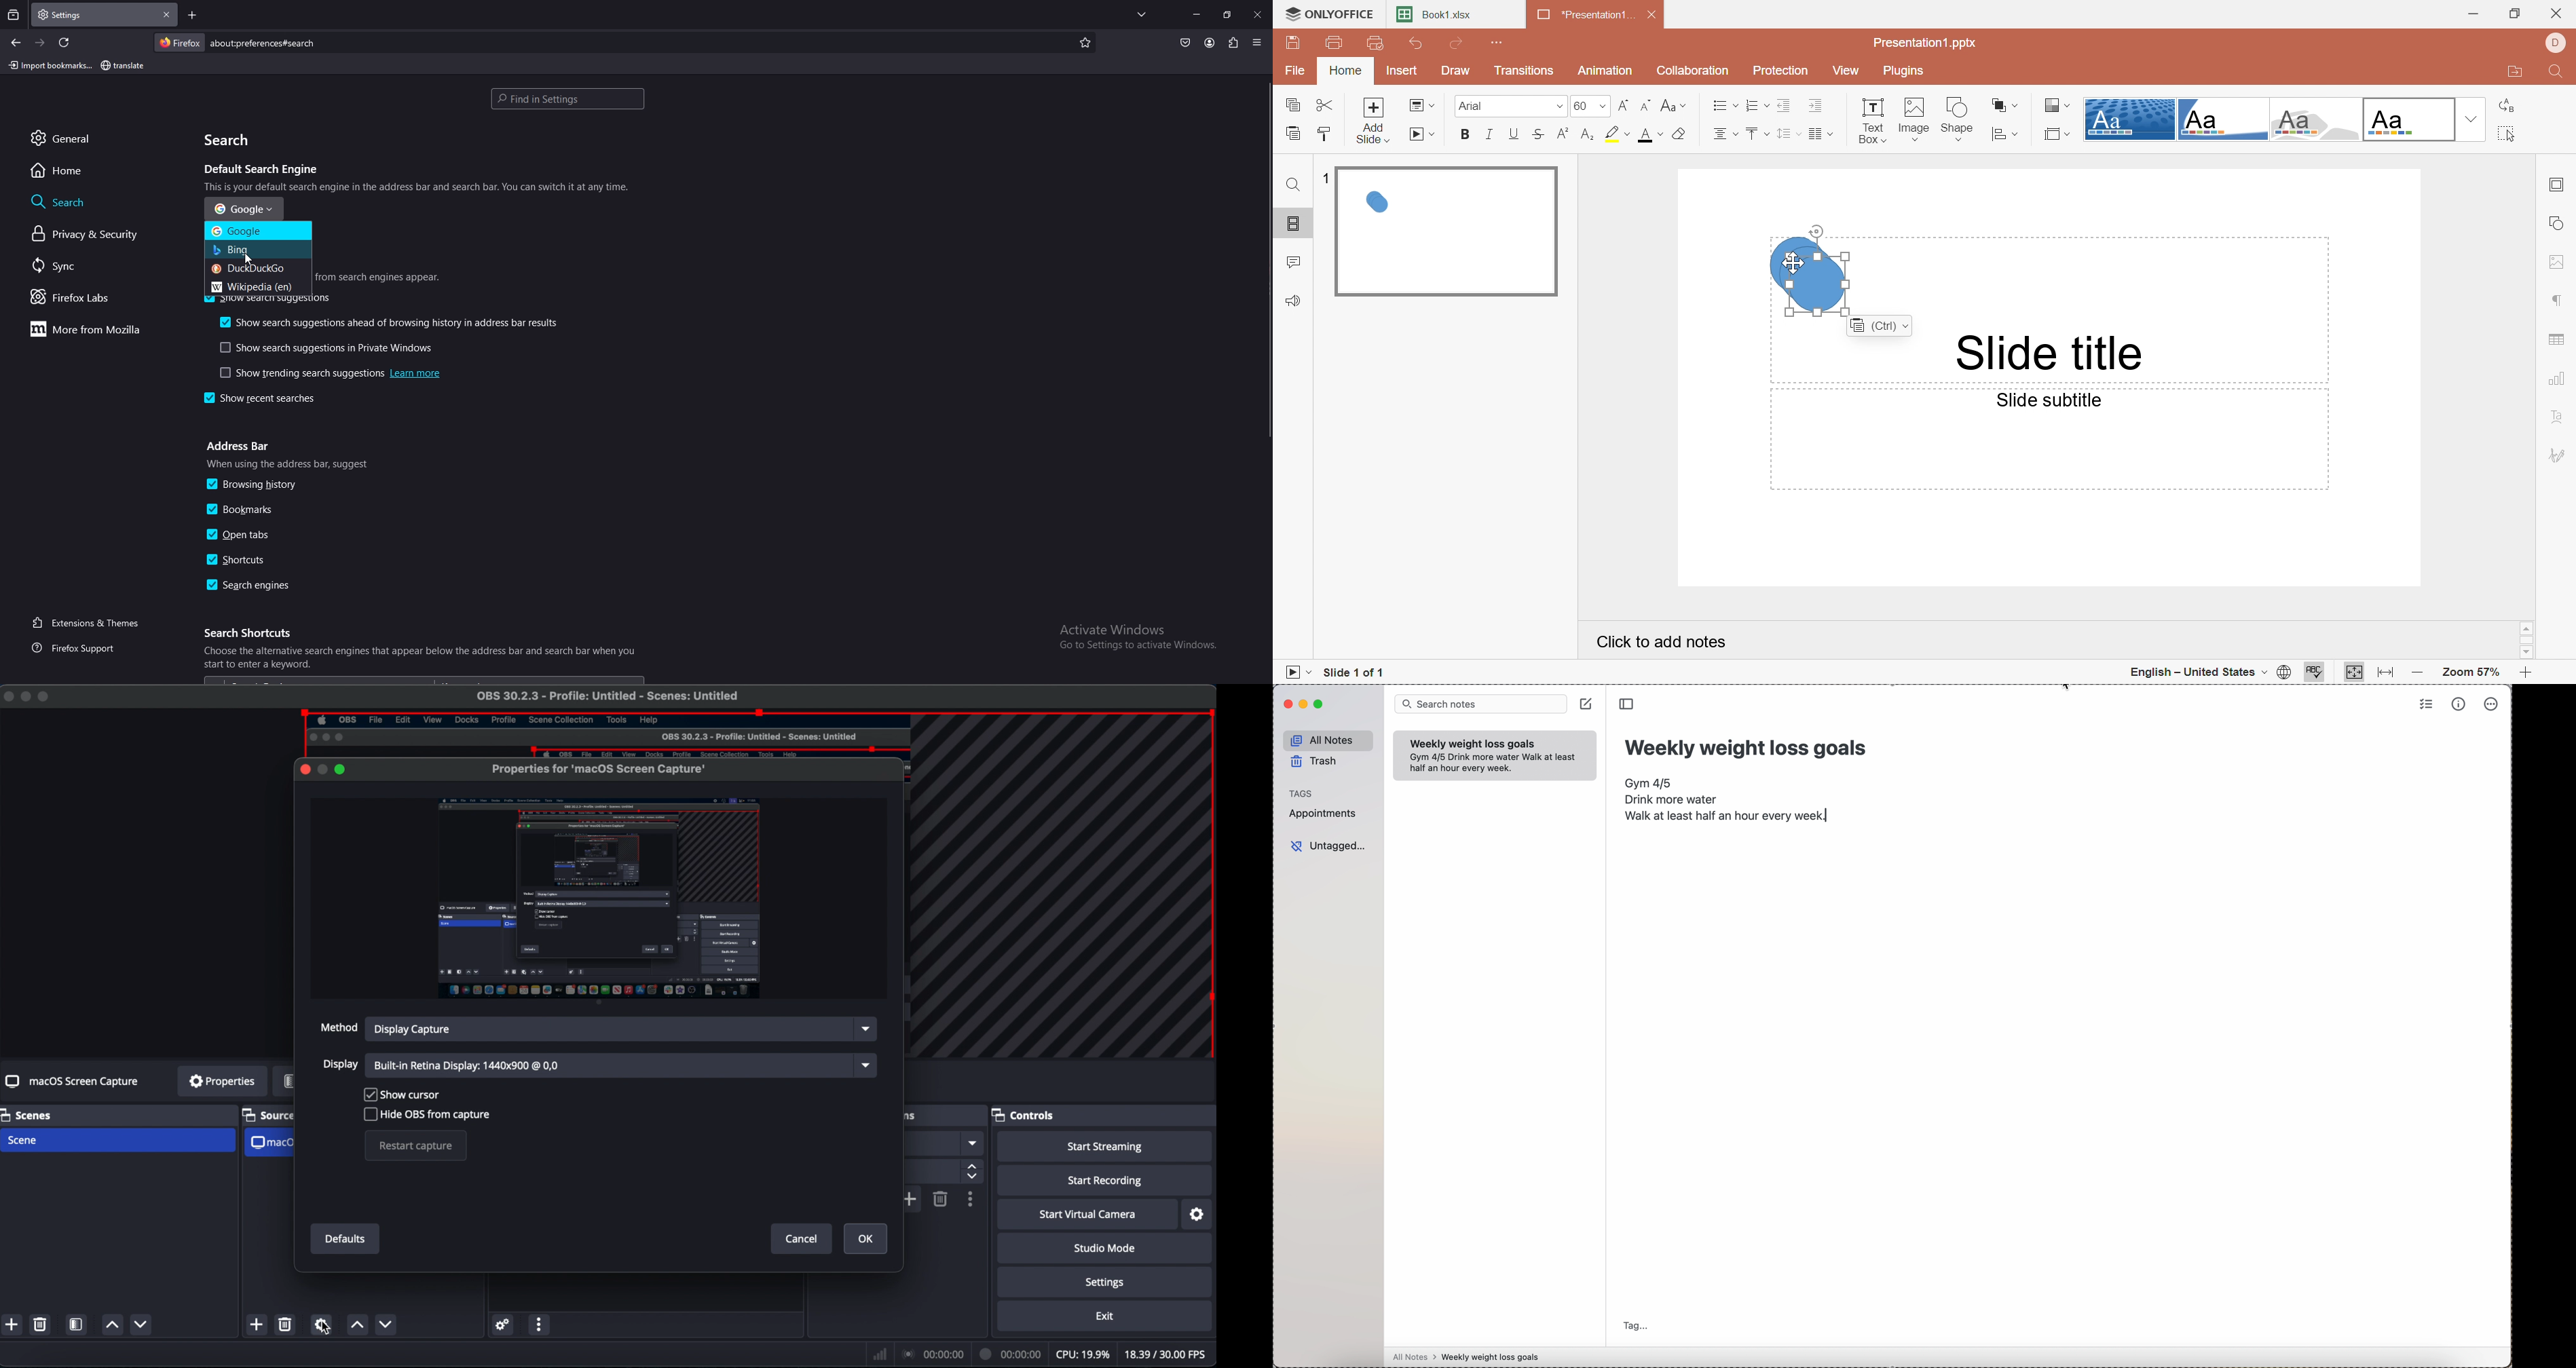 The image size is (2576, 1372). What do you see at coordinates (606, 695) in the screenshot?
I see `OBS untitled file` at bounding box center [606, 695].